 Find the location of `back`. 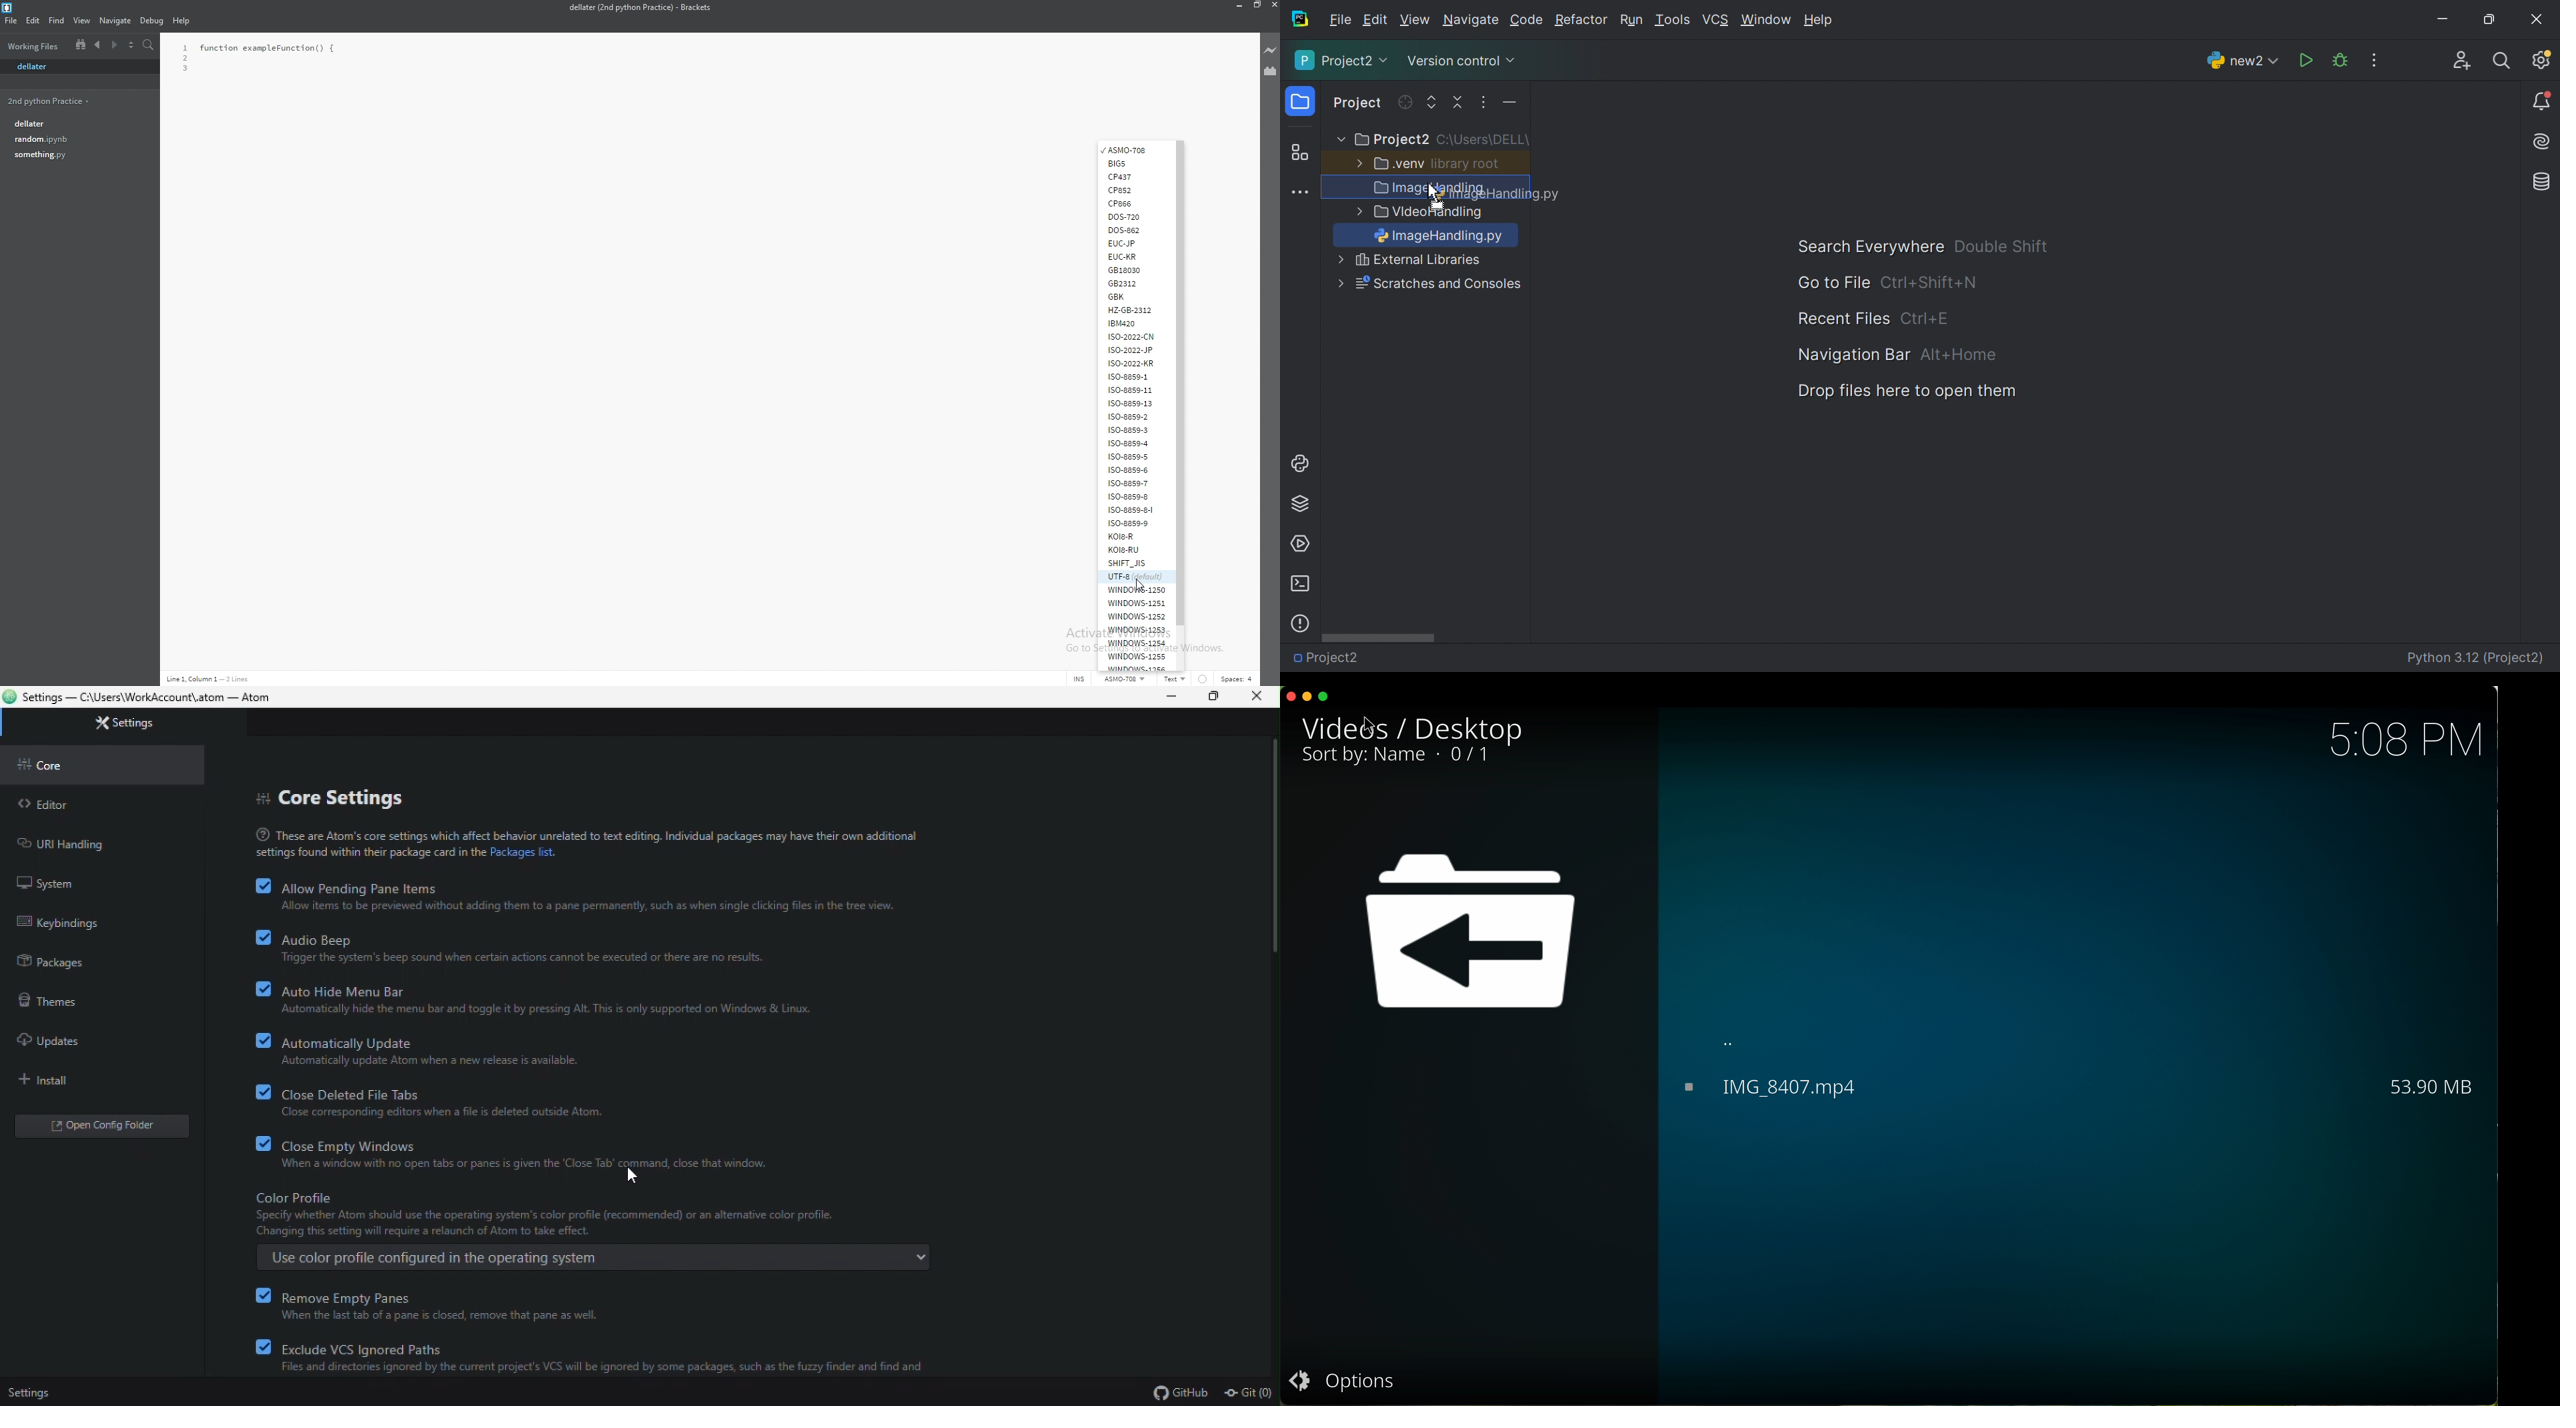

back is located at coordinates (1732, 1037).